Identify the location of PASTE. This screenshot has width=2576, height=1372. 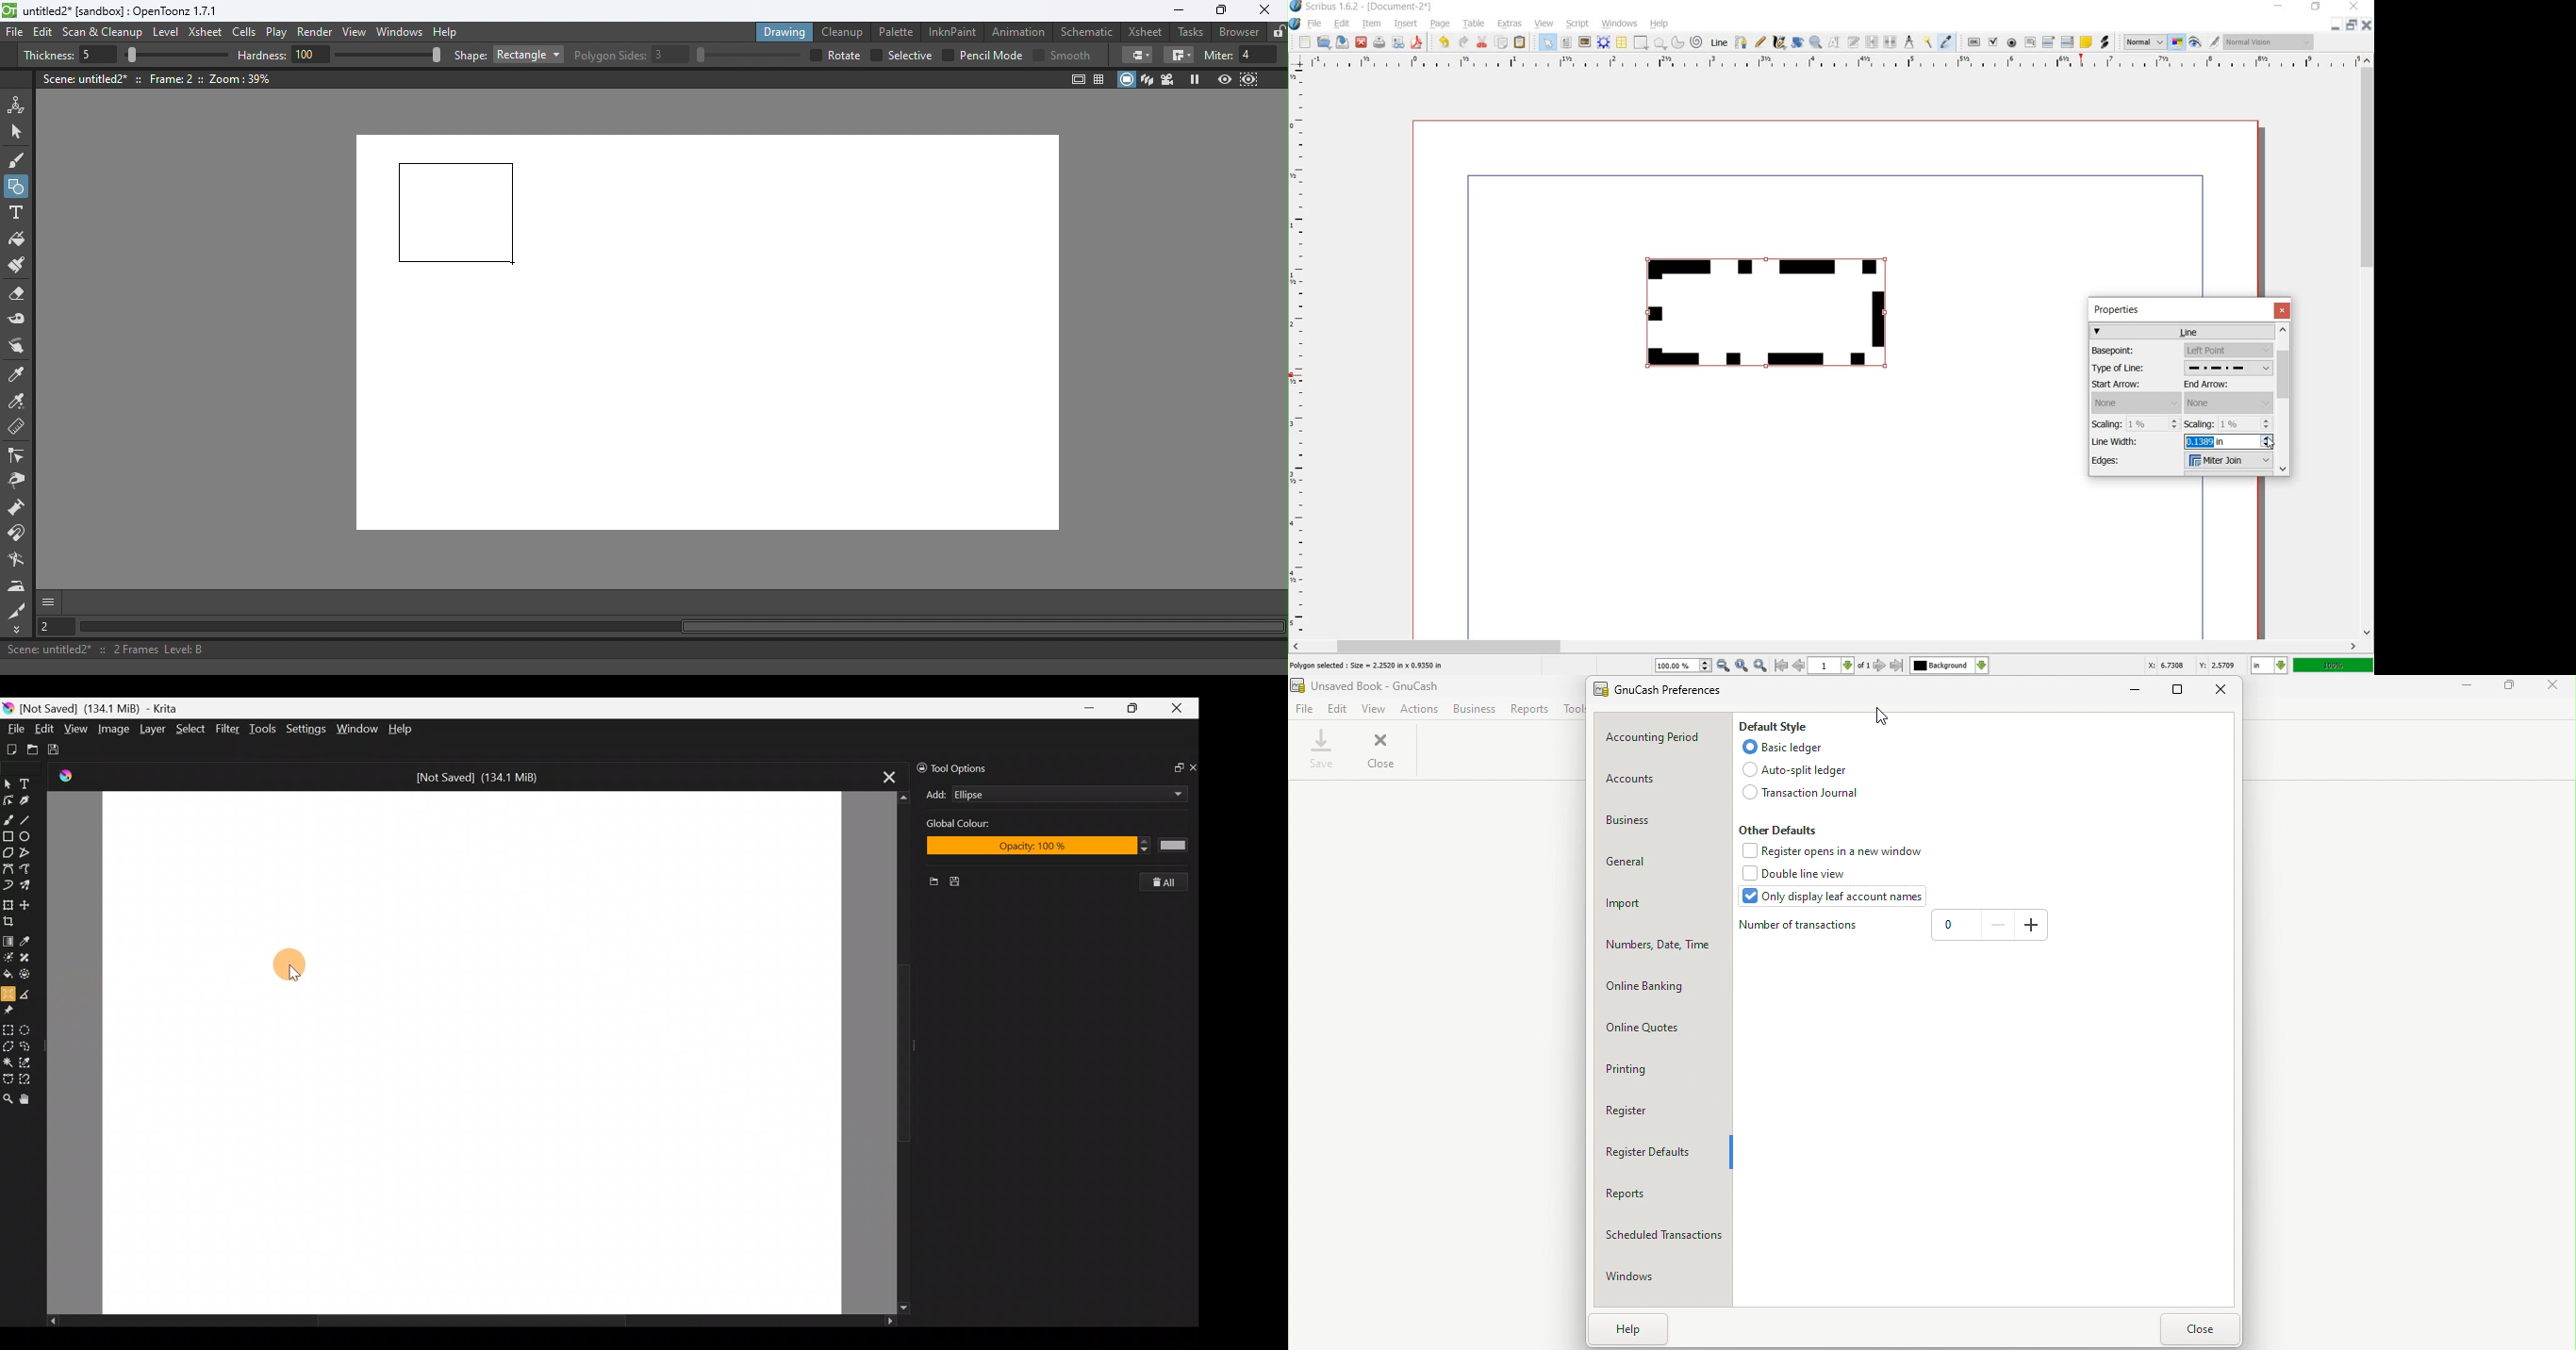
(1521, 42).